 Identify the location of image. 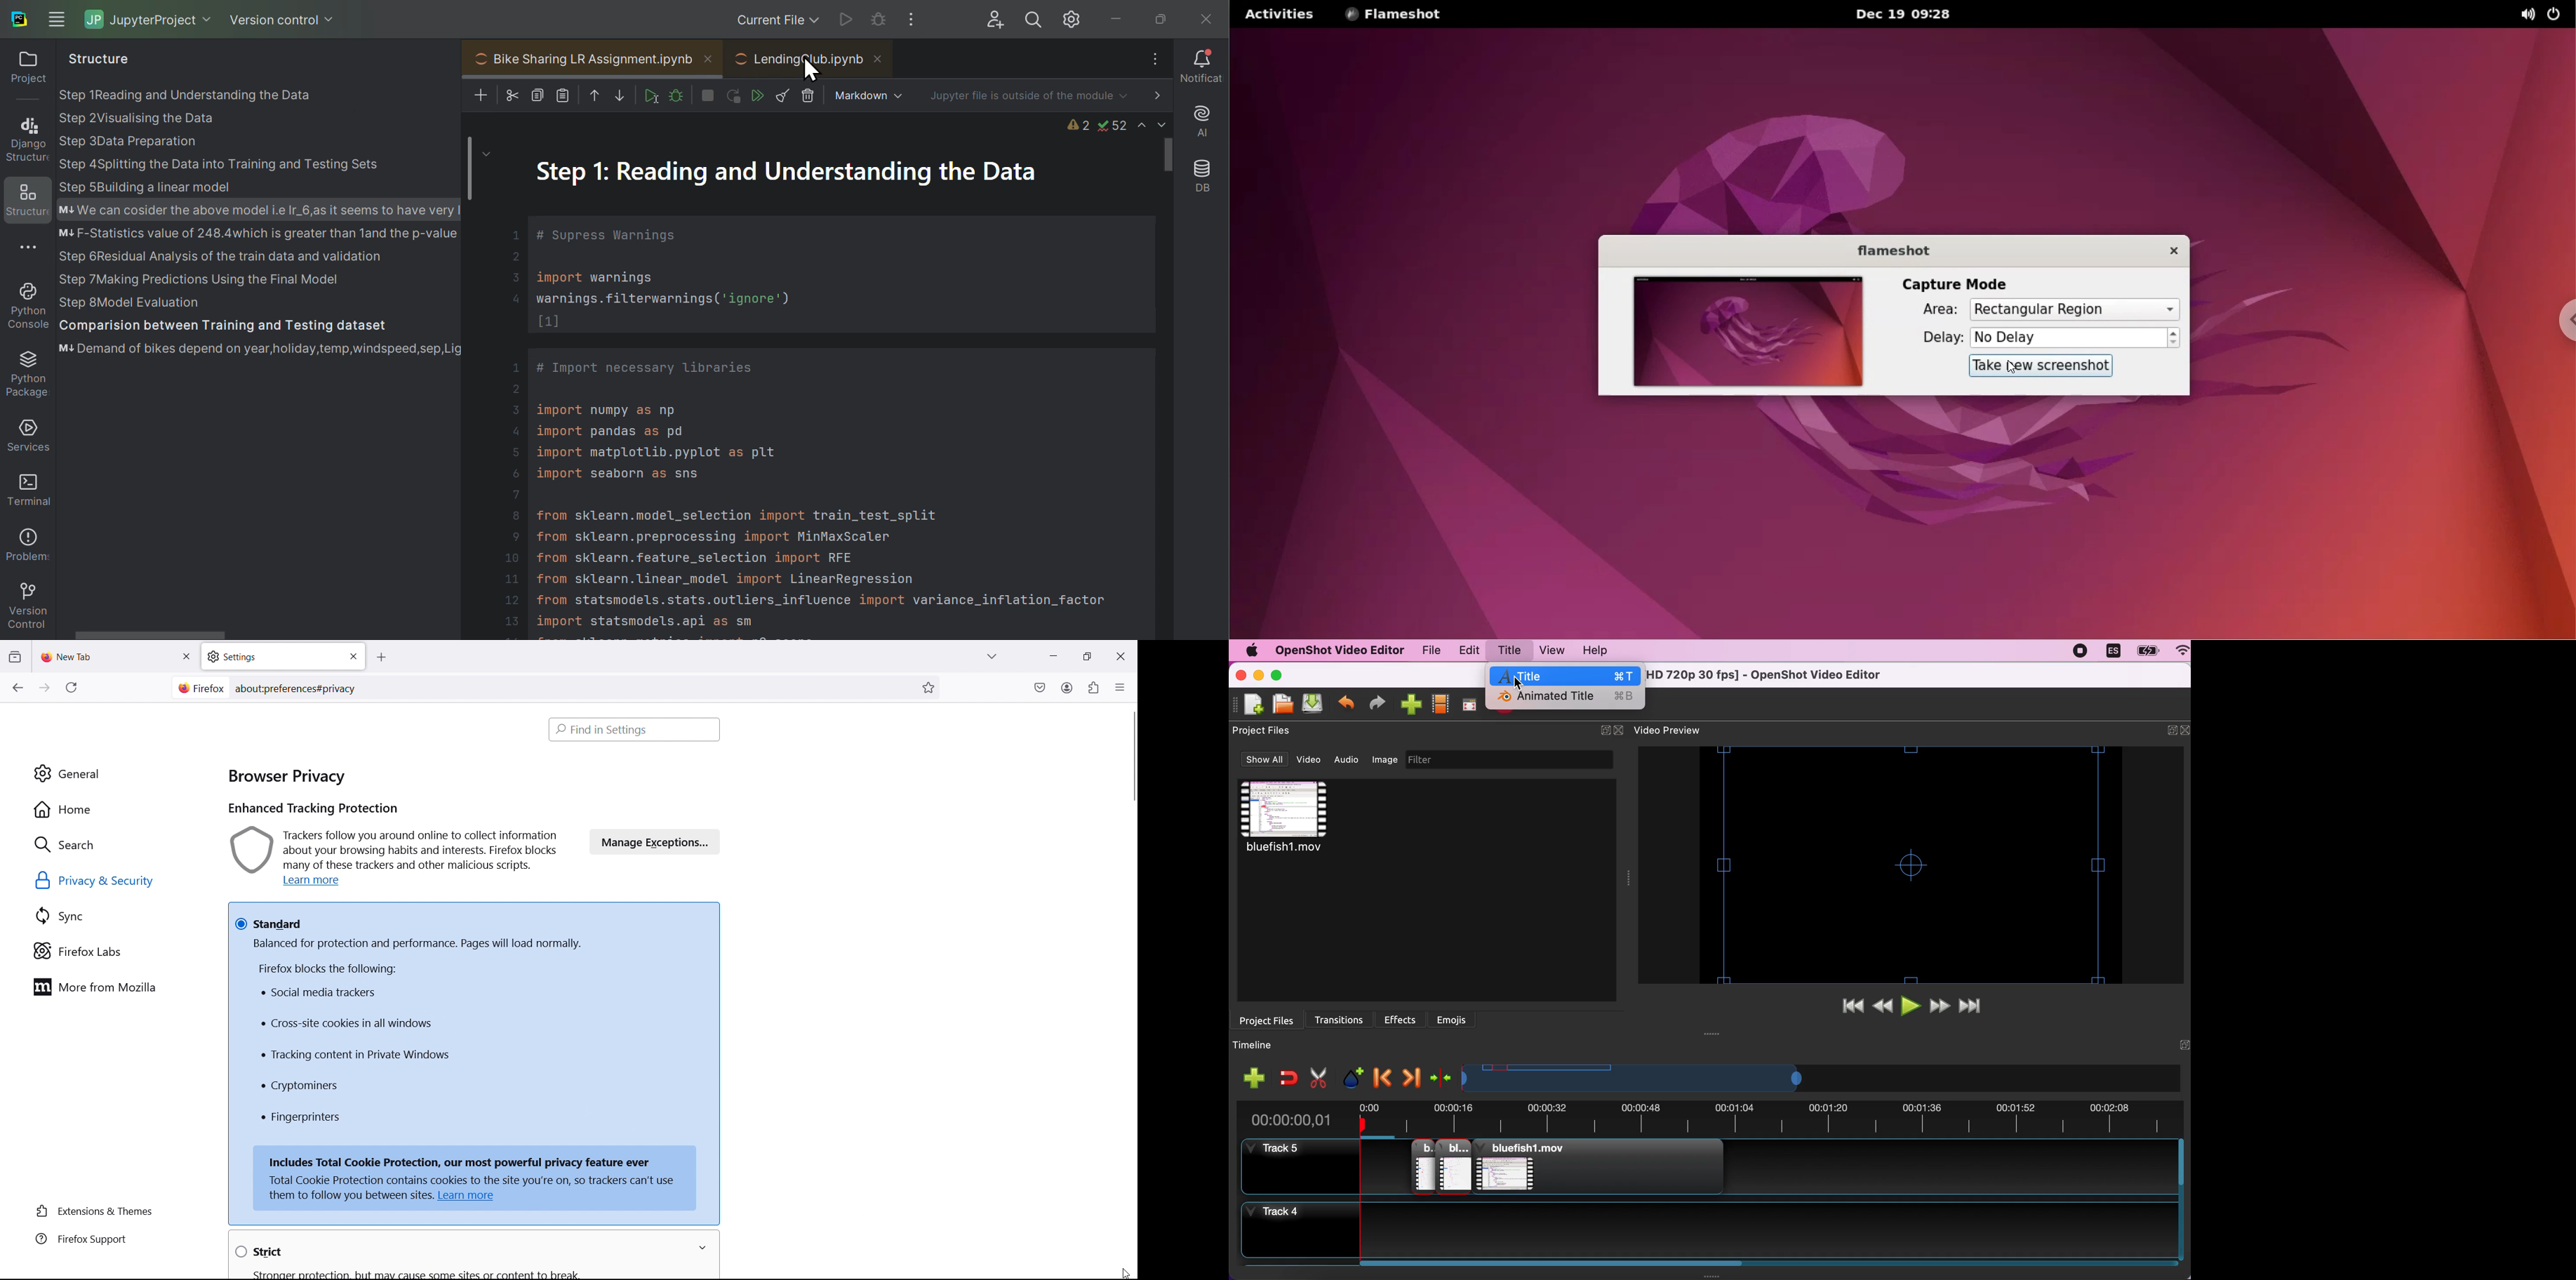
(1385, 758).